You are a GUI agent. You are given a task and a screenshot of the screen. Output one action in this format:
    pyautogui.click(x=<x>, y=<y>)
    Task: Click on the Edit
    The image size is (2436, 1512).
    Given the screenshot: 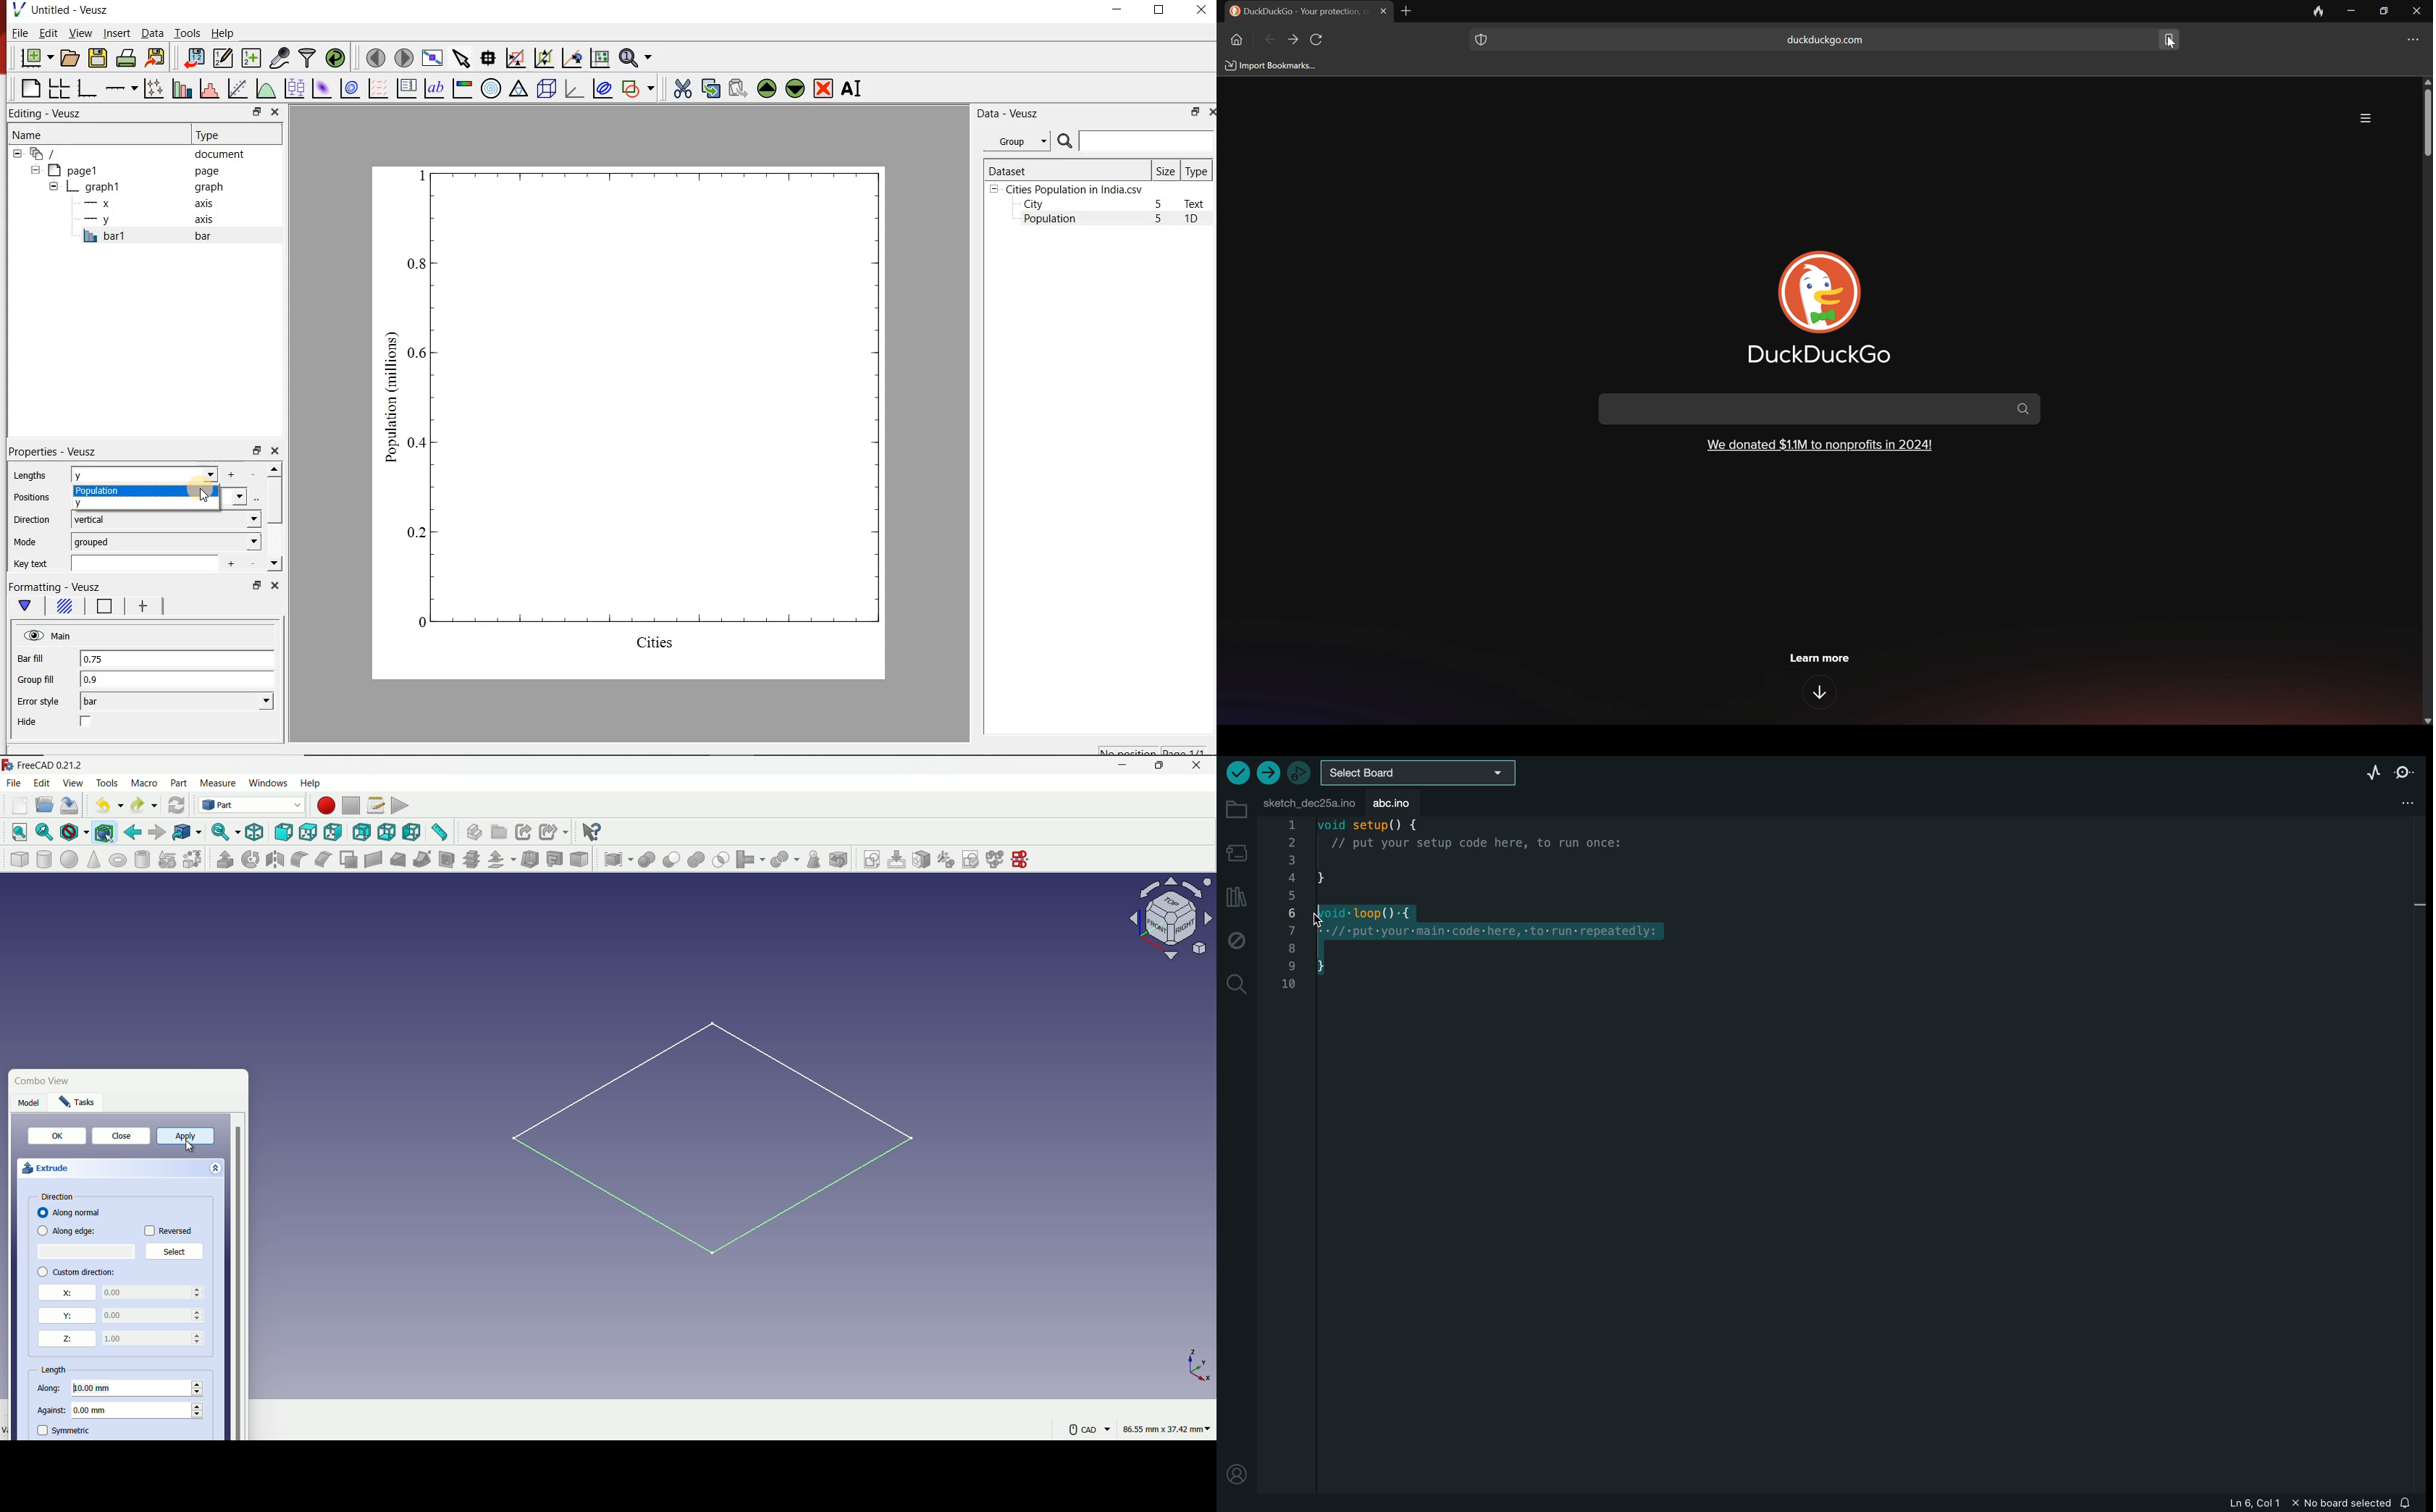 What is the action you would take?
    pyautogui.click(x=47, y=33)
    